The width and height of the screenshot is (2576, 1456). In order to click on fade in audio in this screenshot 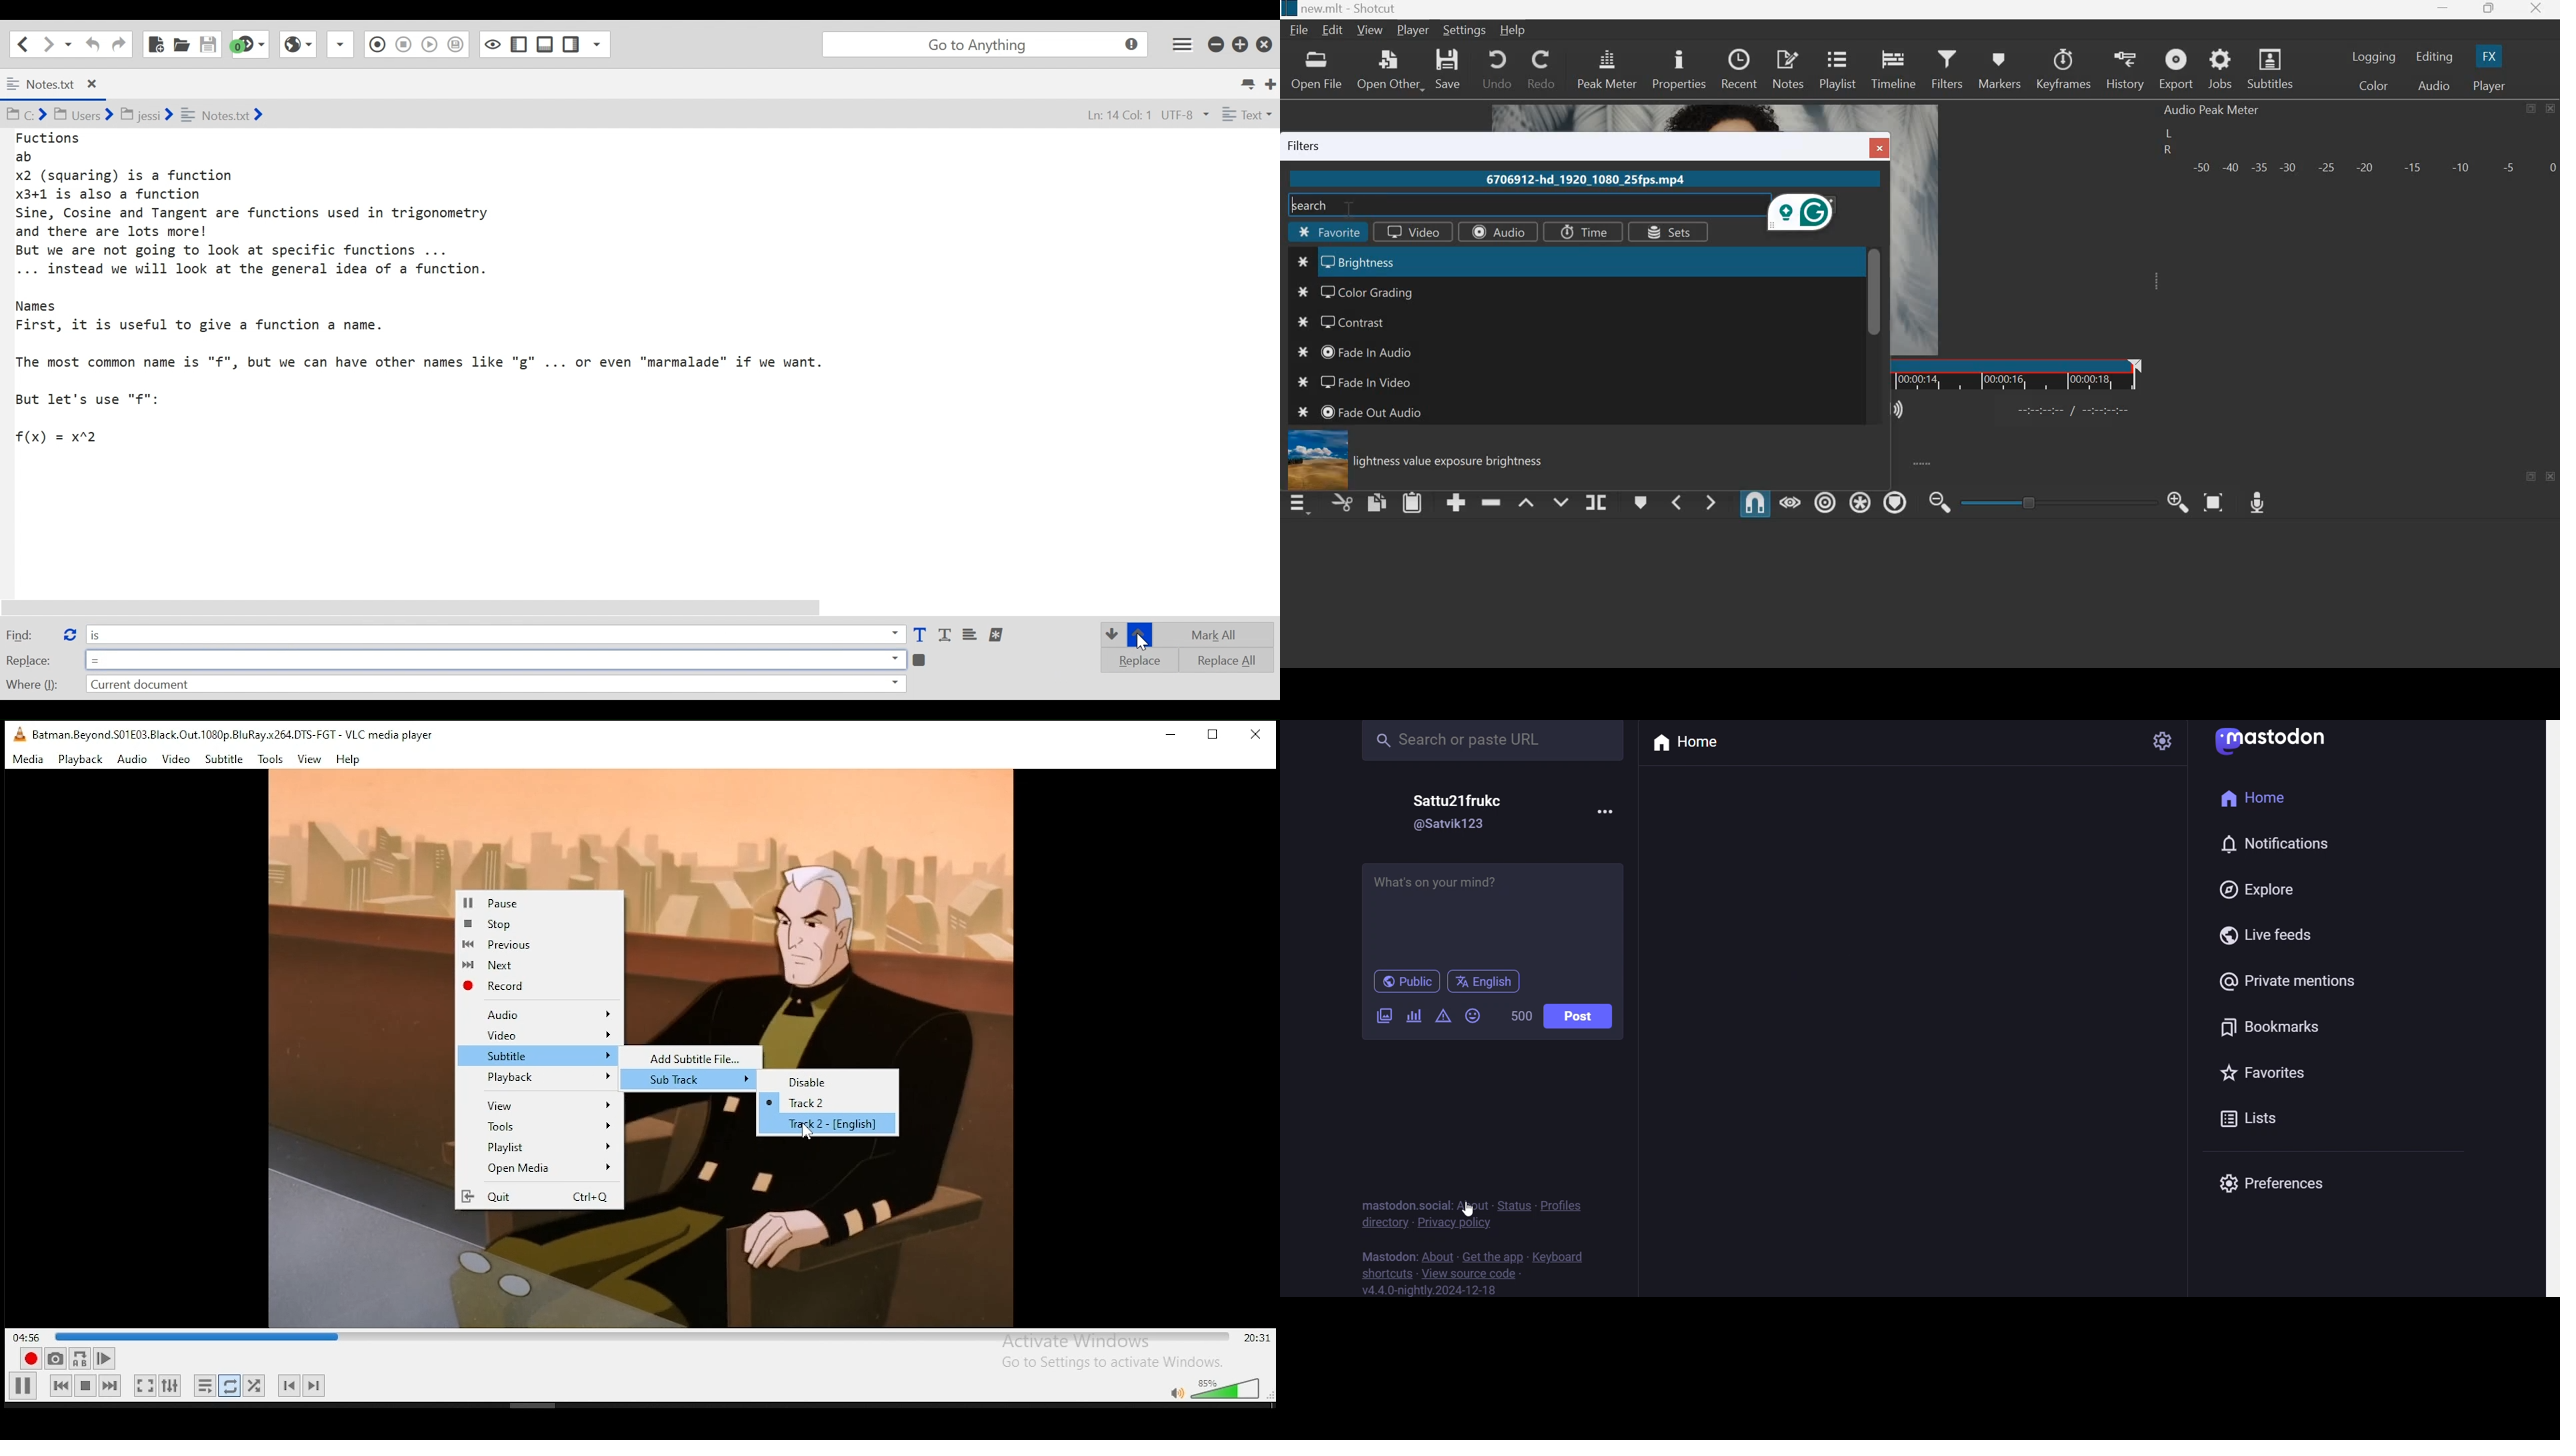, I will do `click(1367, 351)`.